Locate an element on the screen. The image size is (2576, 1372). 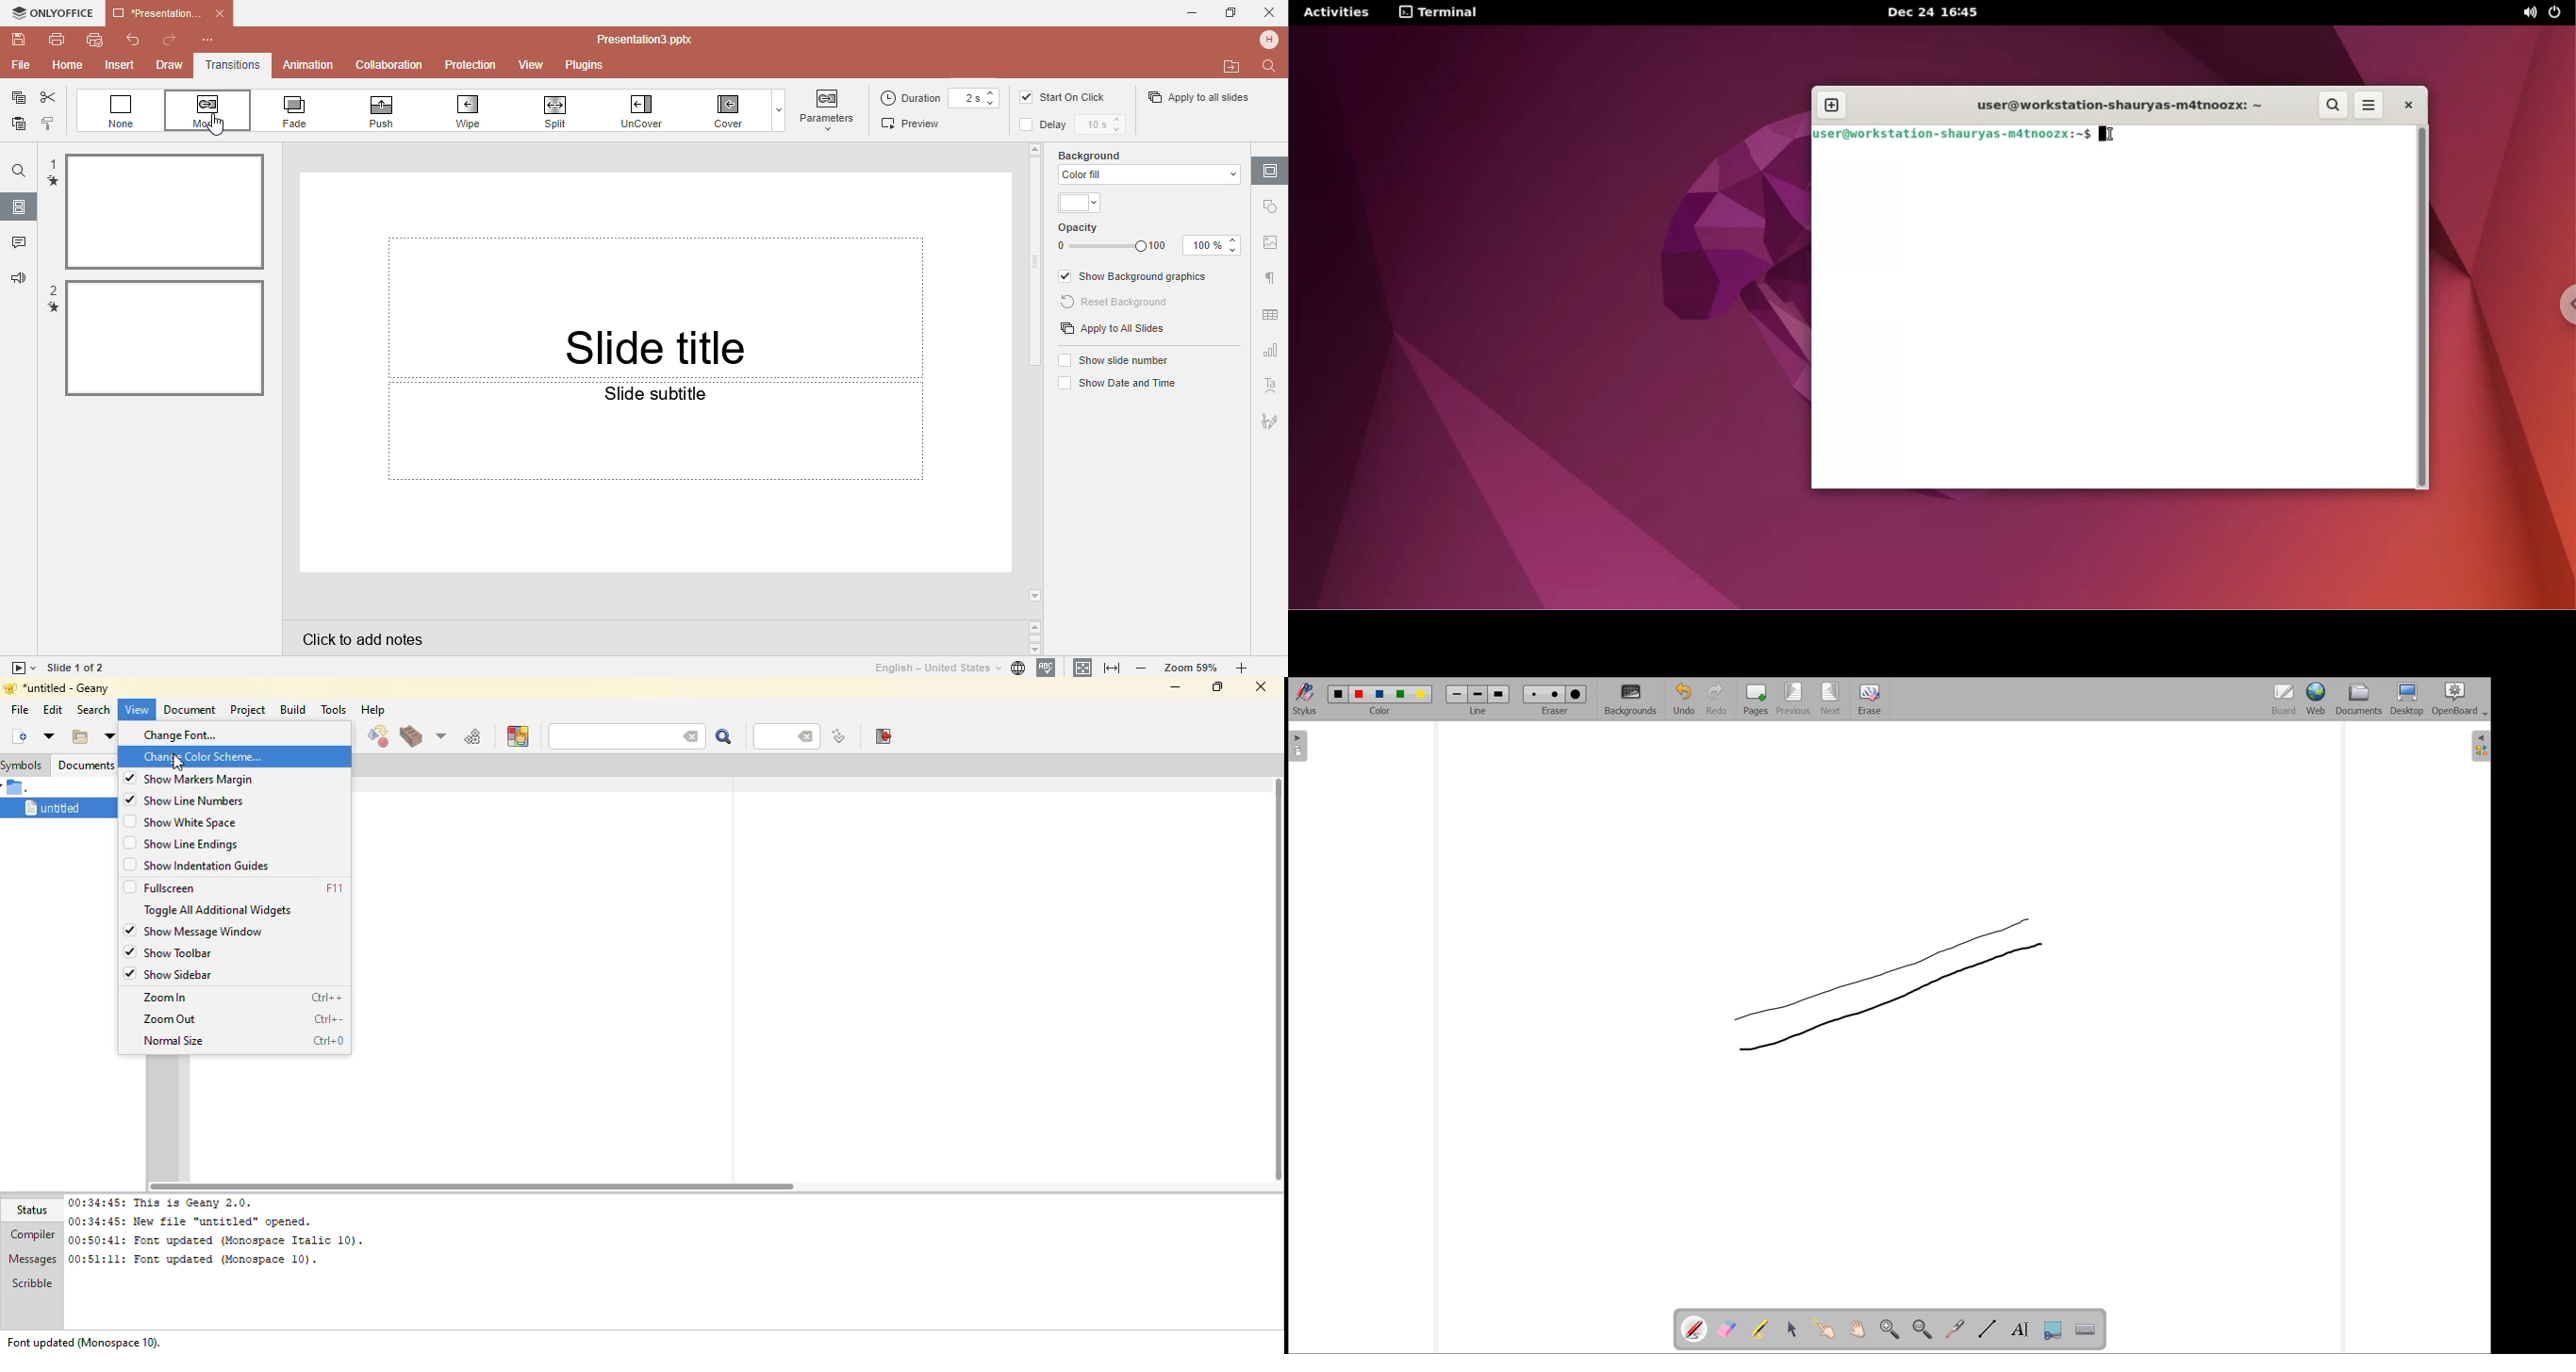
enabled is located at coordinates (130, 952).